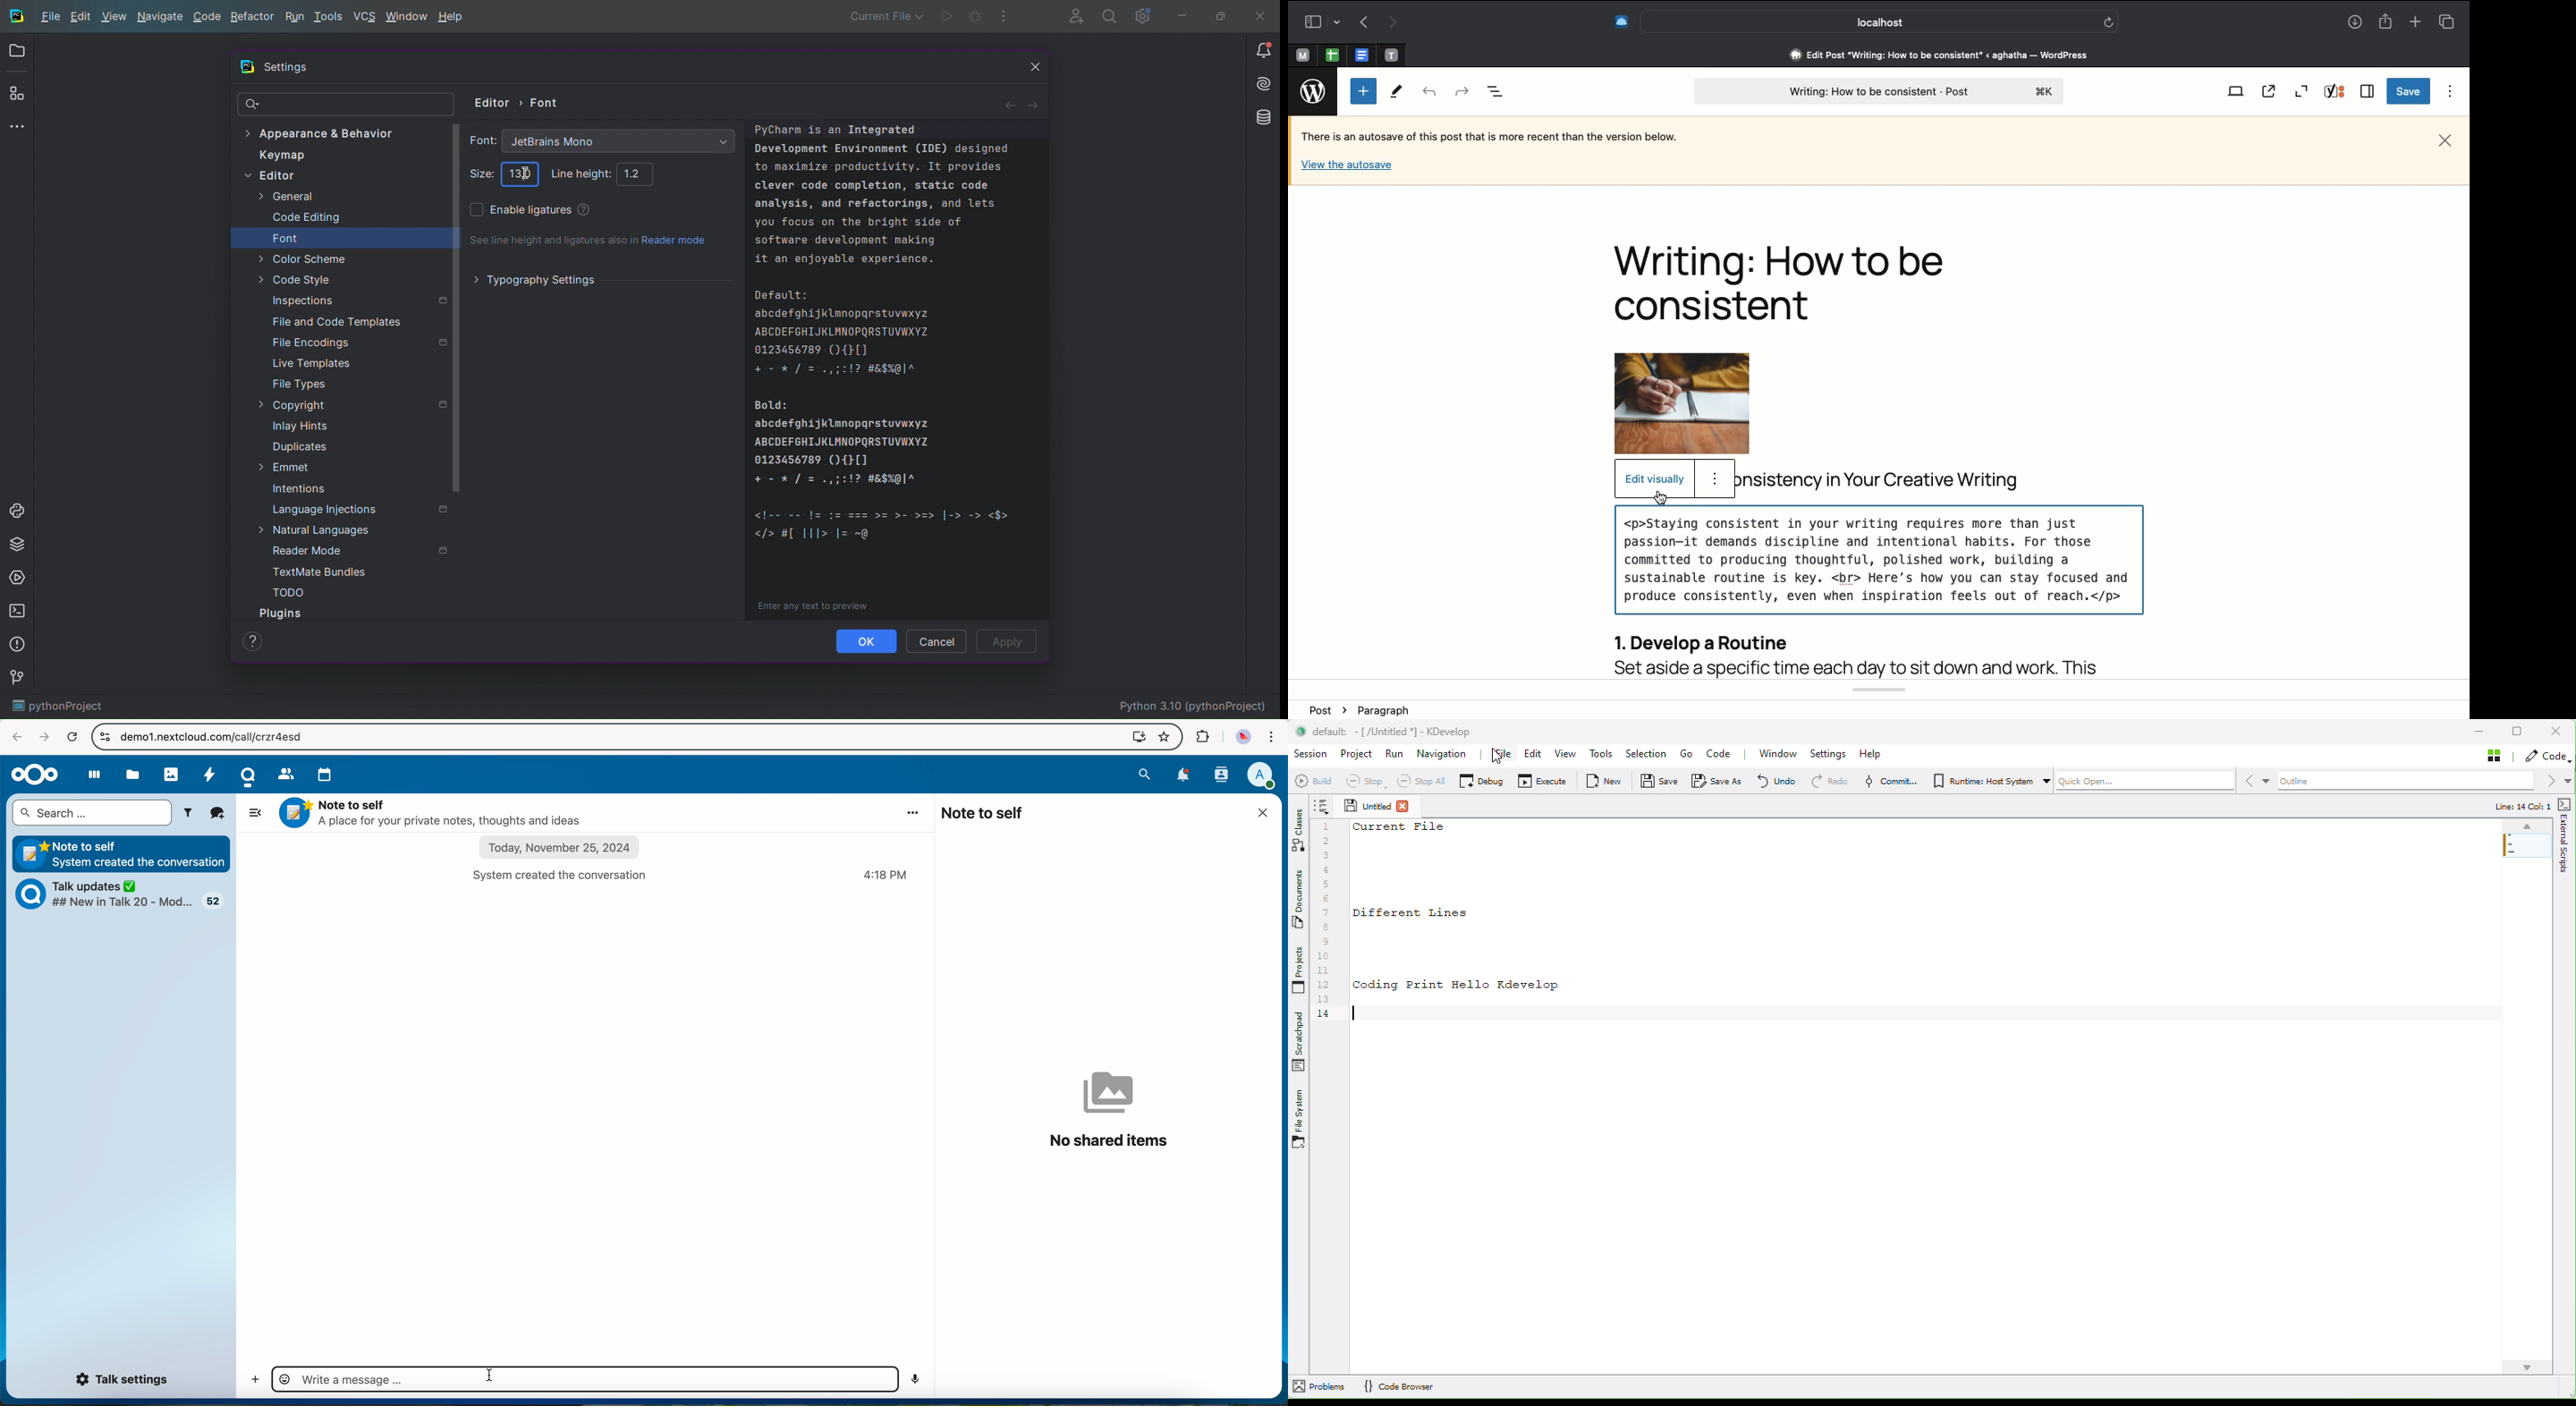 The width and height of the screenshot is (2576, 1428). What do you see at coordinates (1009, 104) in the screenshot?
I see `Back` at bounding box center [1009, 104].